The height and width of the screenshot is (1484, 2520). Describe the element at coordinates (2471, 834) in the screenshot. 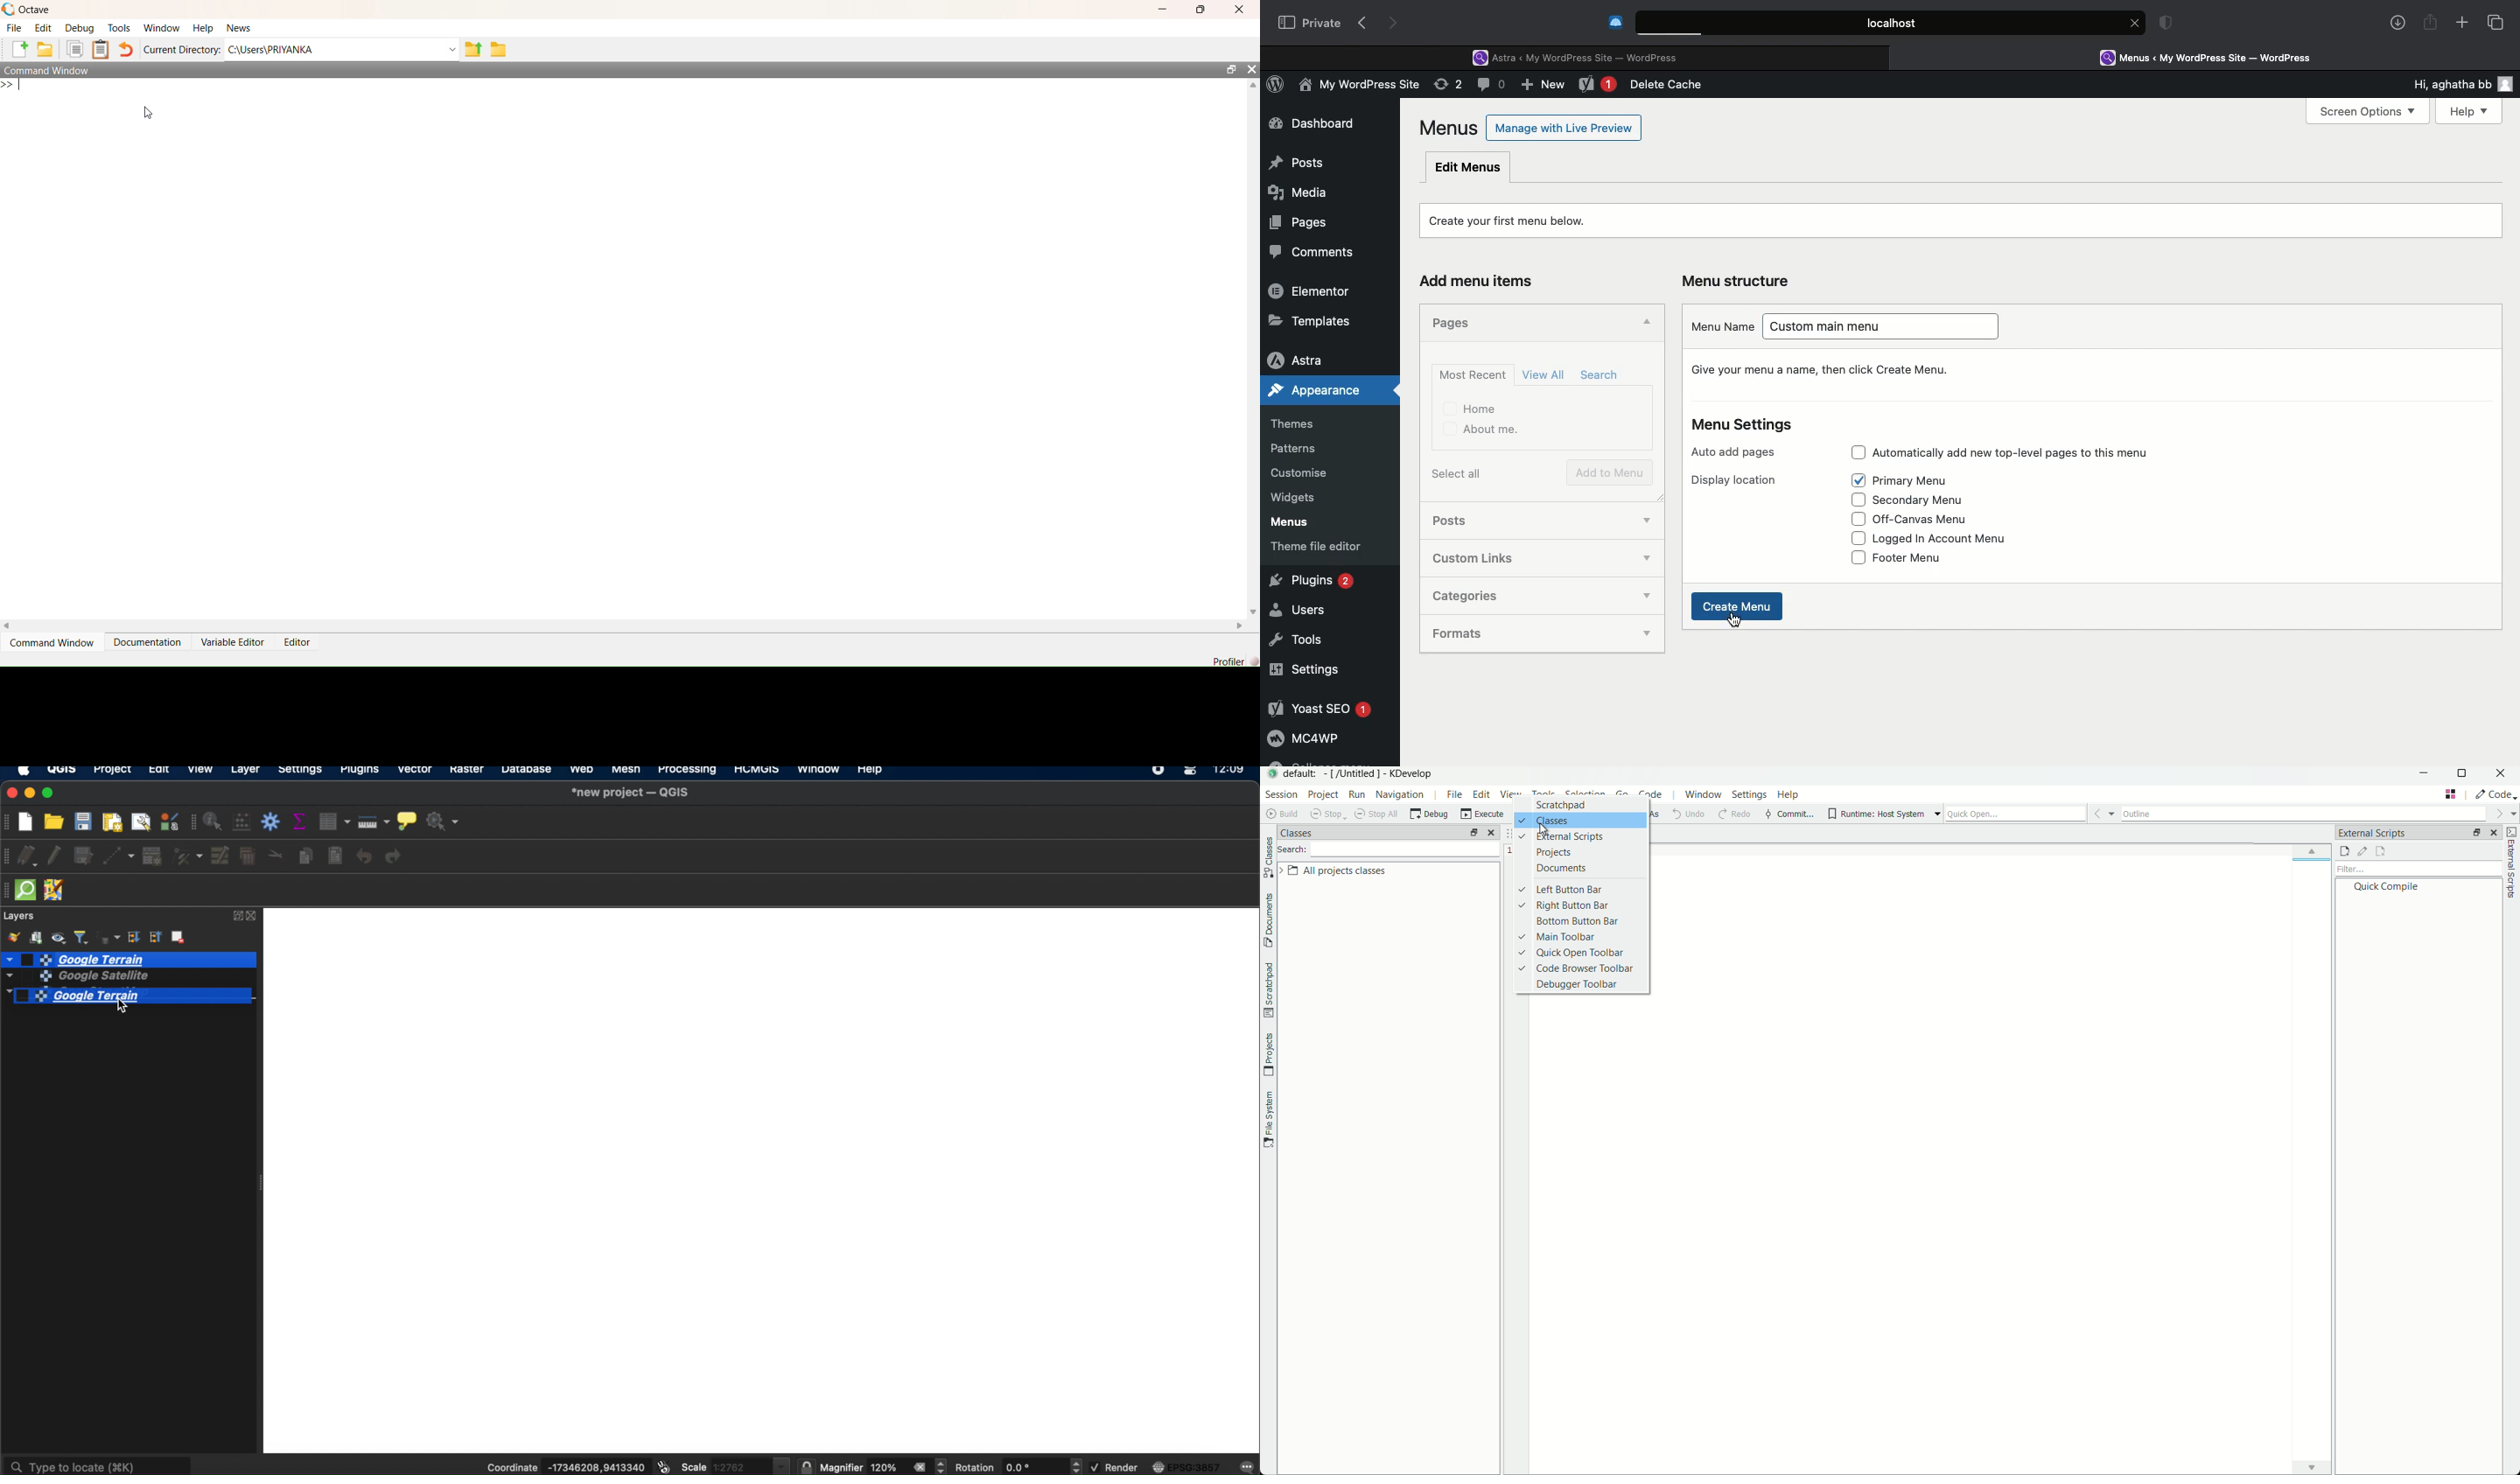

I see `change layout` at that location.